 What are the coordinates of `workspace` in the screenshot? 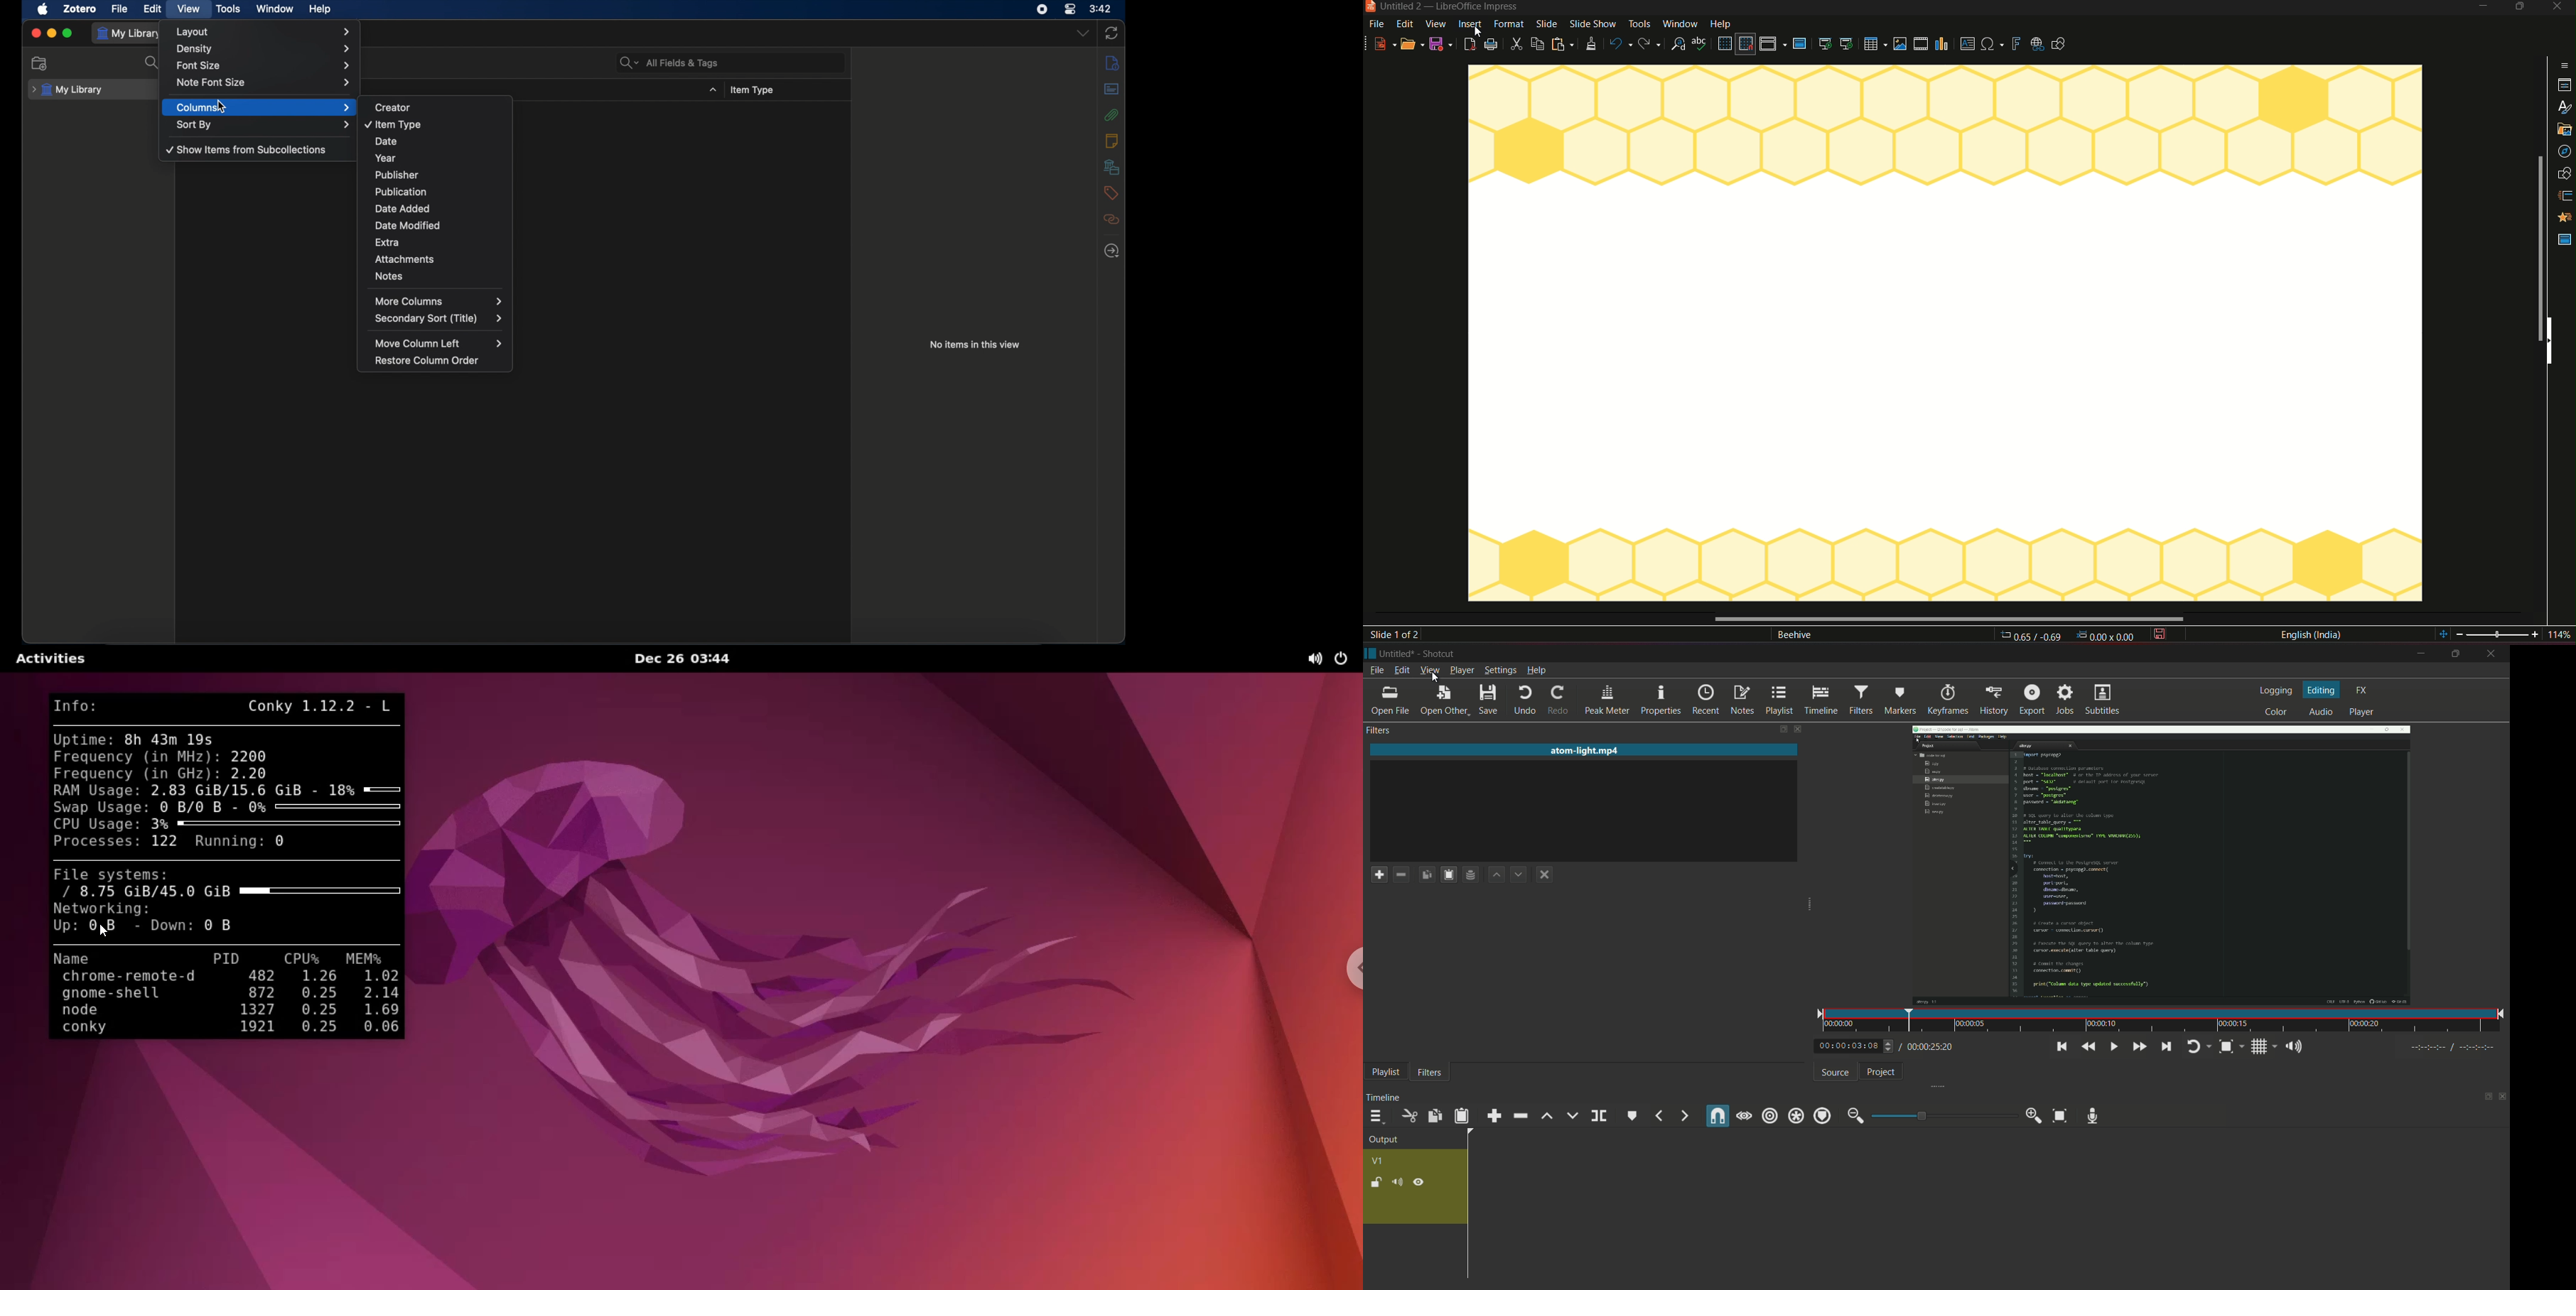 It's located at (1945, 336).